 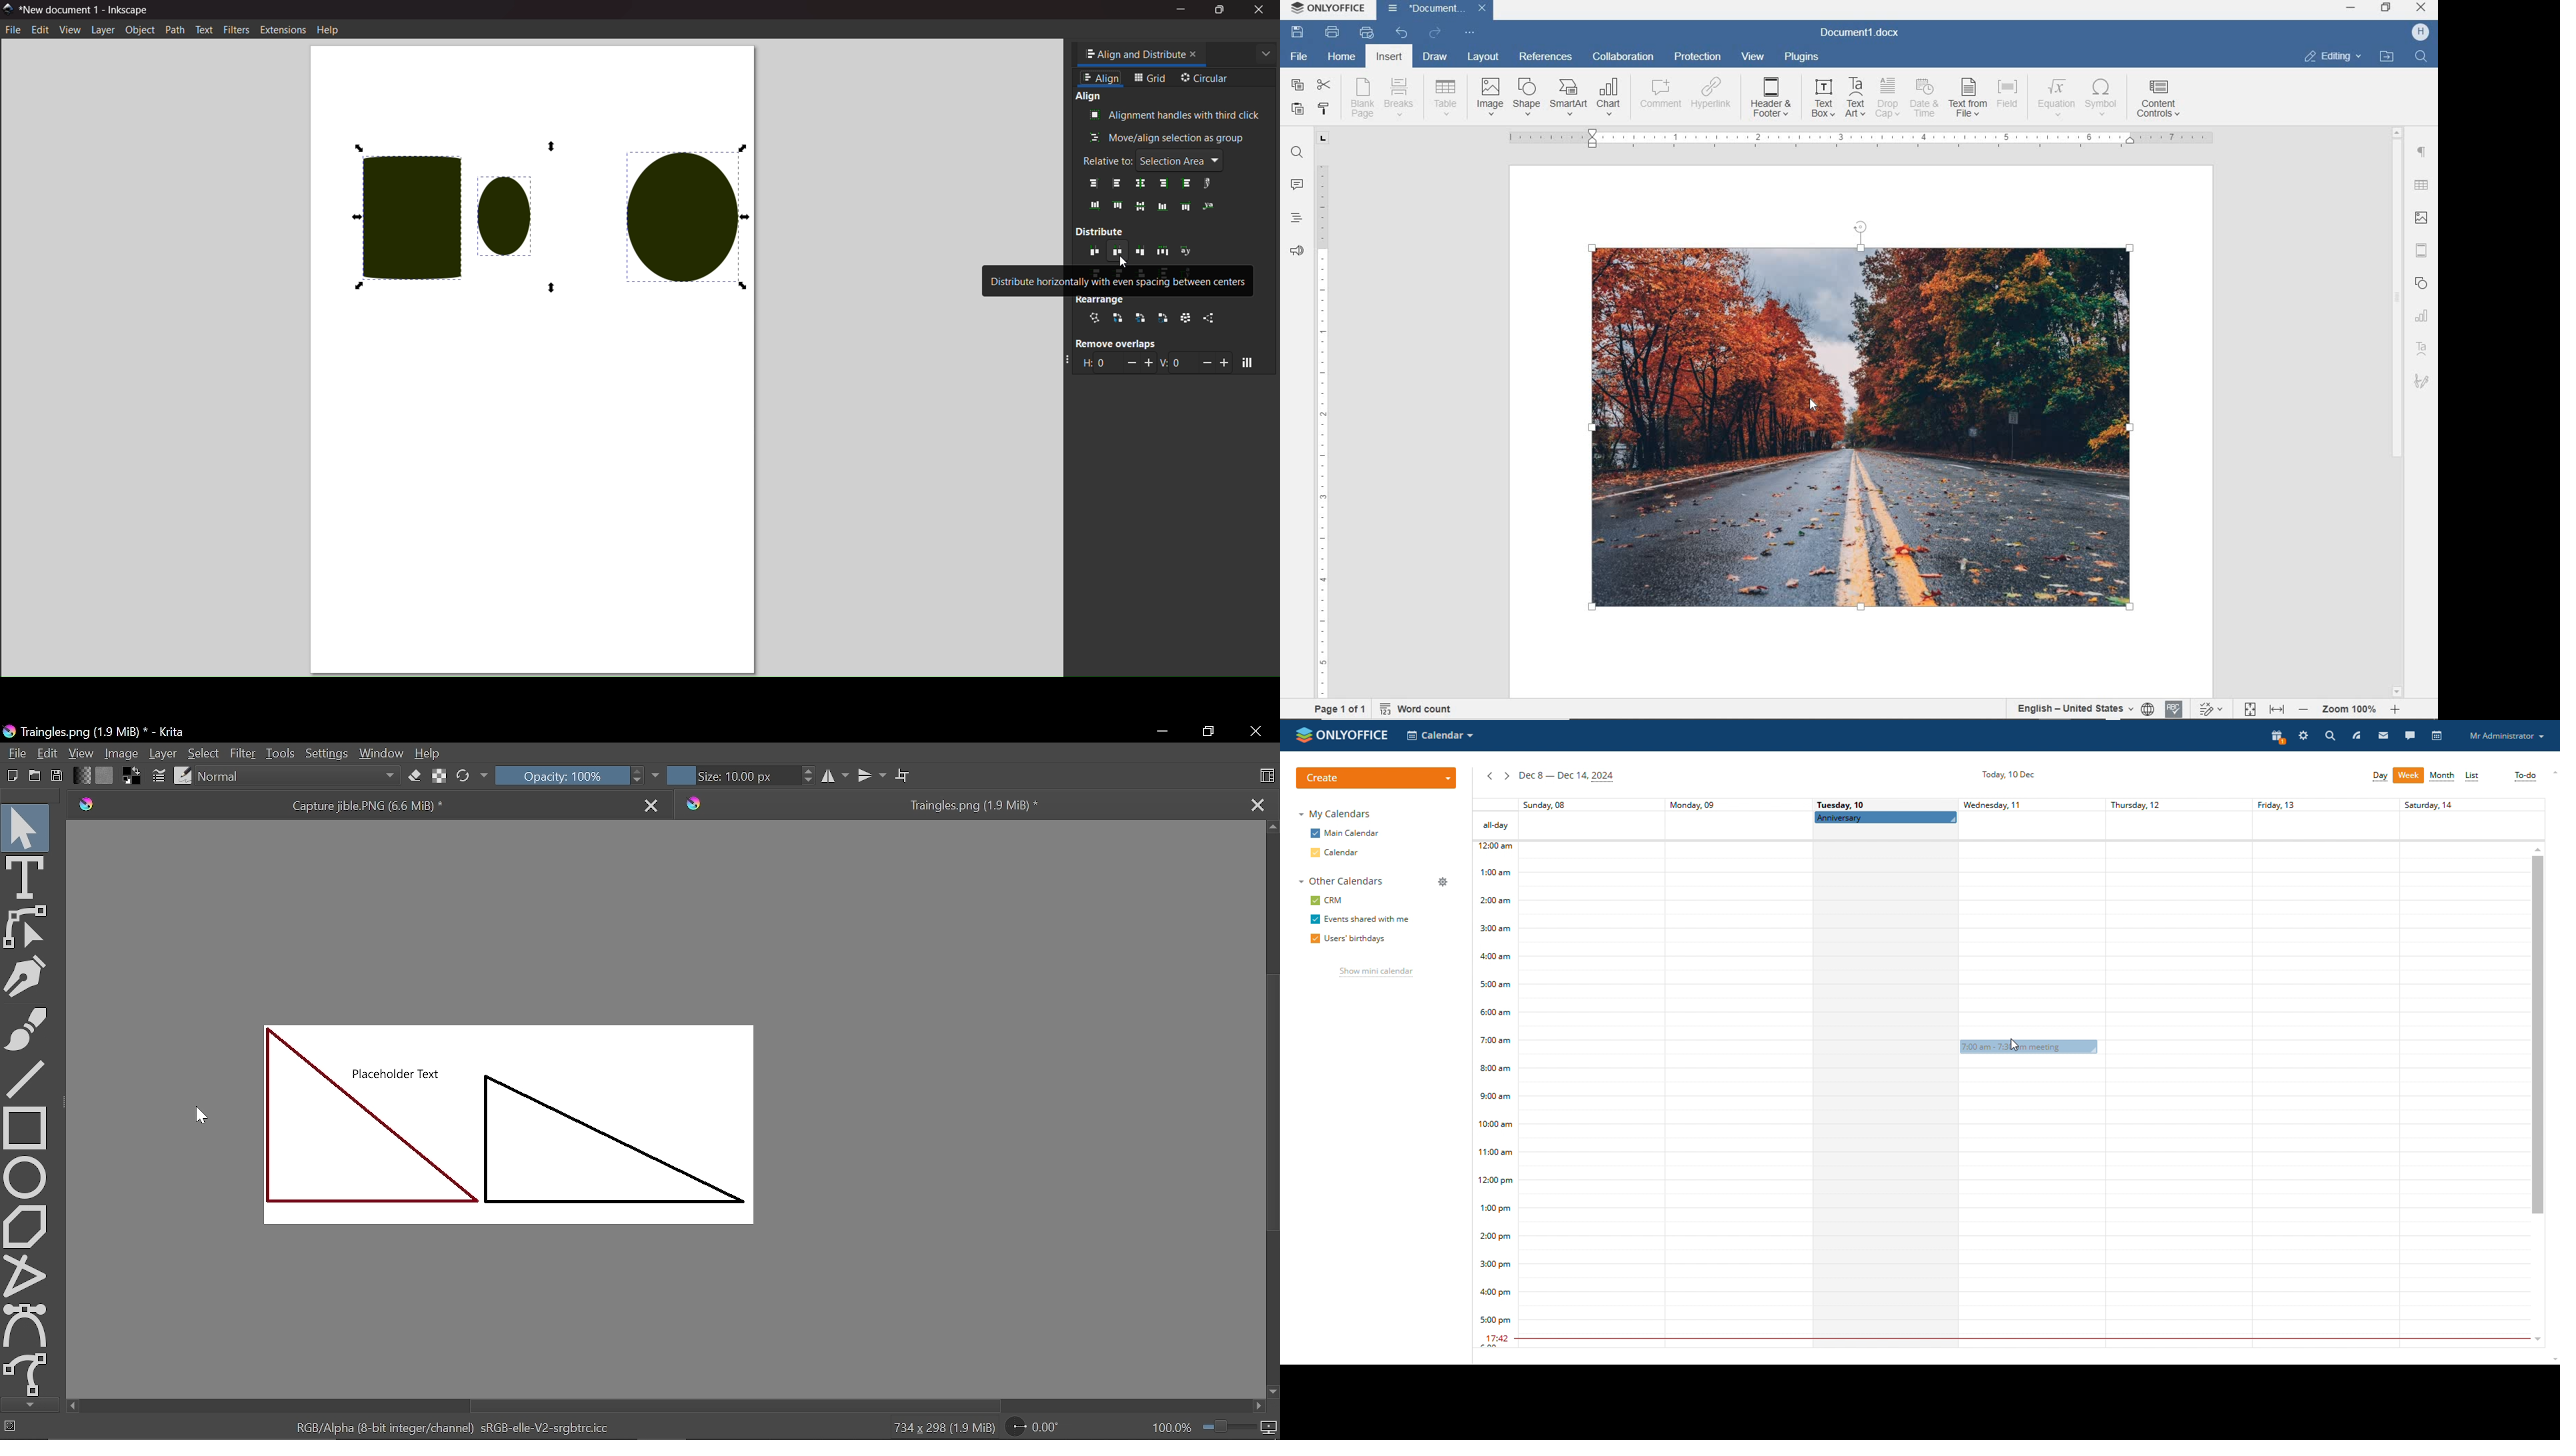 What do you see at coordinates (1711, 96) in the screenshot?
I see `hyperlink` at bounding box center [1711, 96].